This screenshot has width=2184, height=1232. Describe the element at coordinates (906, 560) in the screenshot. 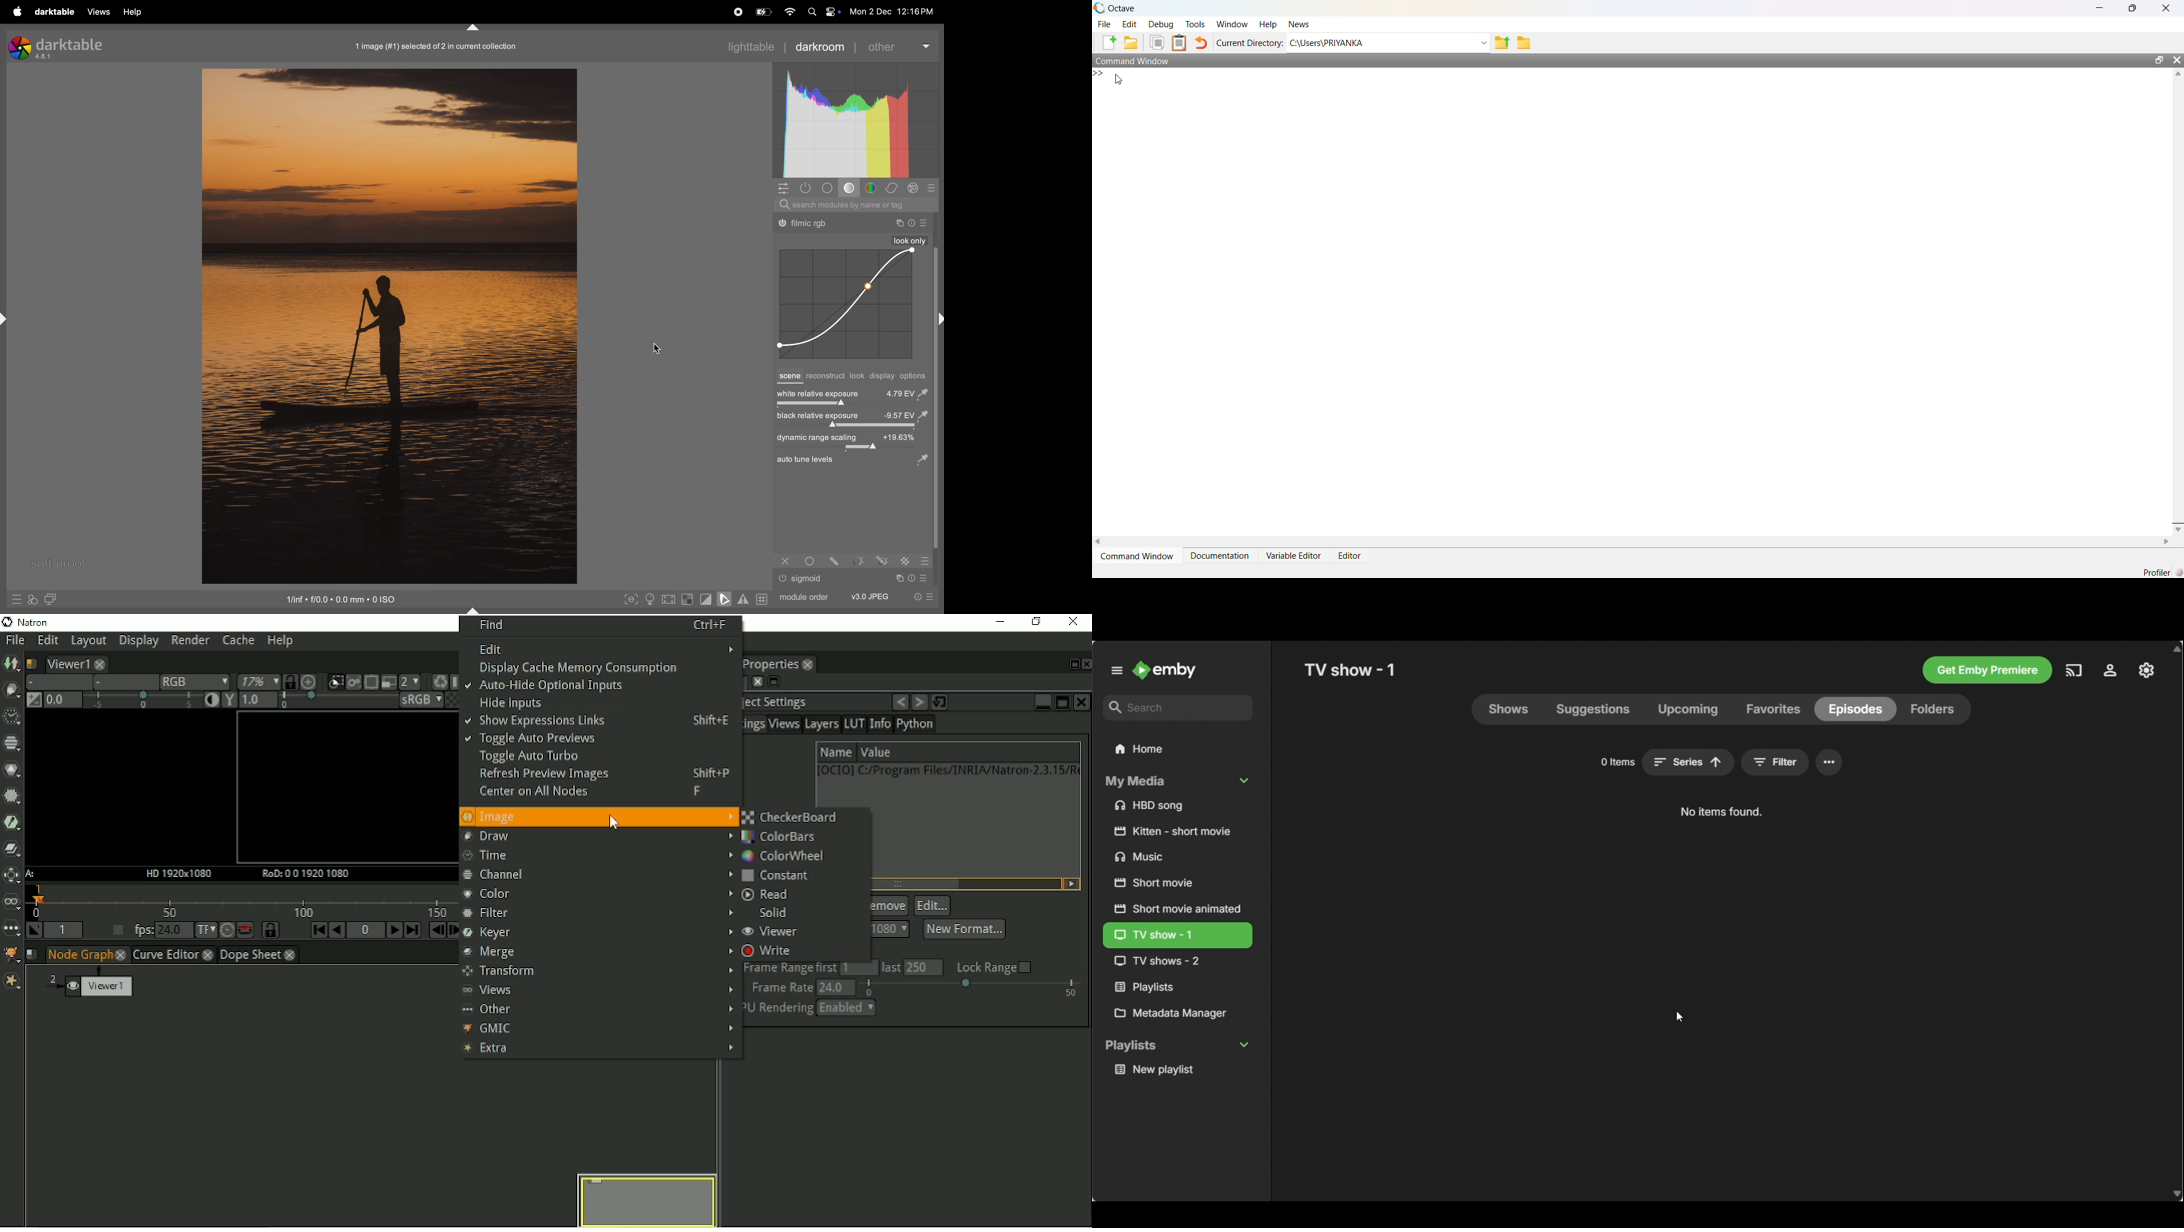

I see `` at that location.